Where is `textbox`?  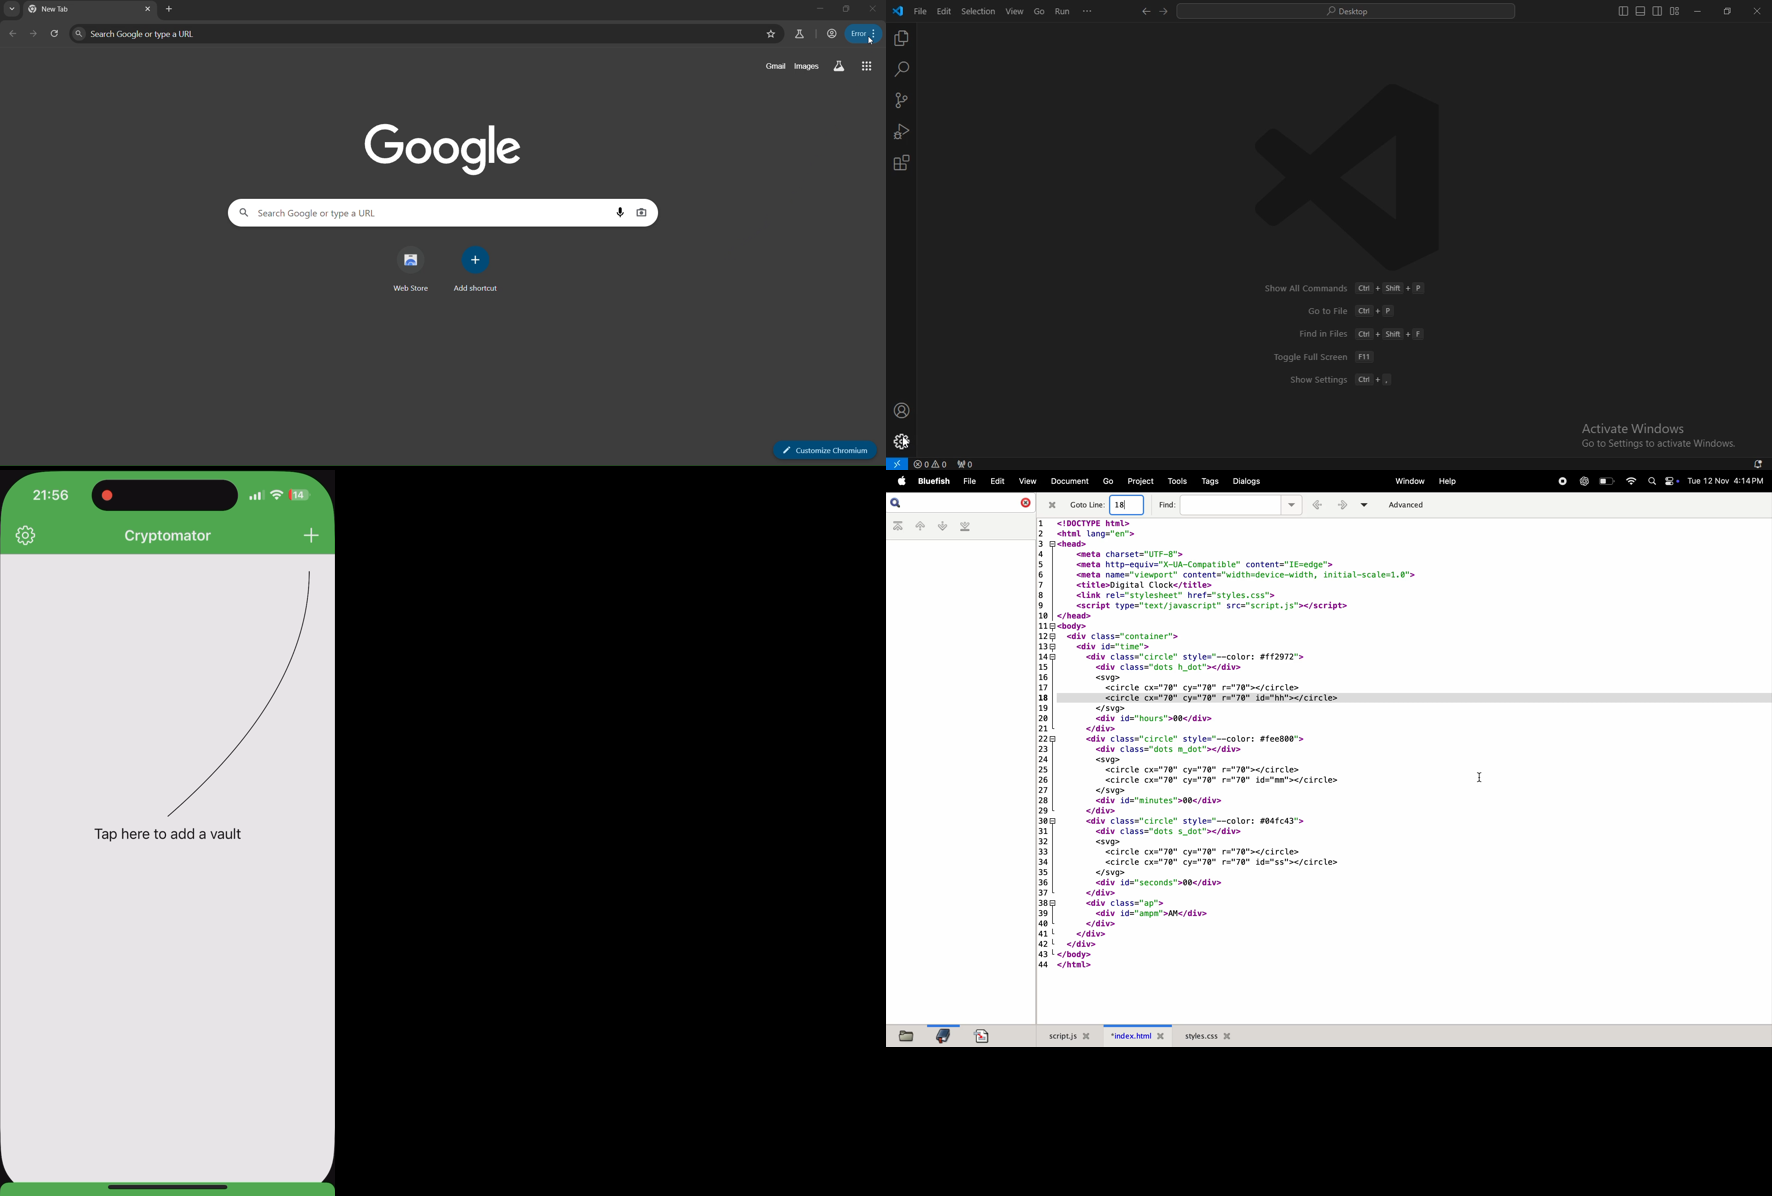 textbox is located at coordinates (1230, 505).